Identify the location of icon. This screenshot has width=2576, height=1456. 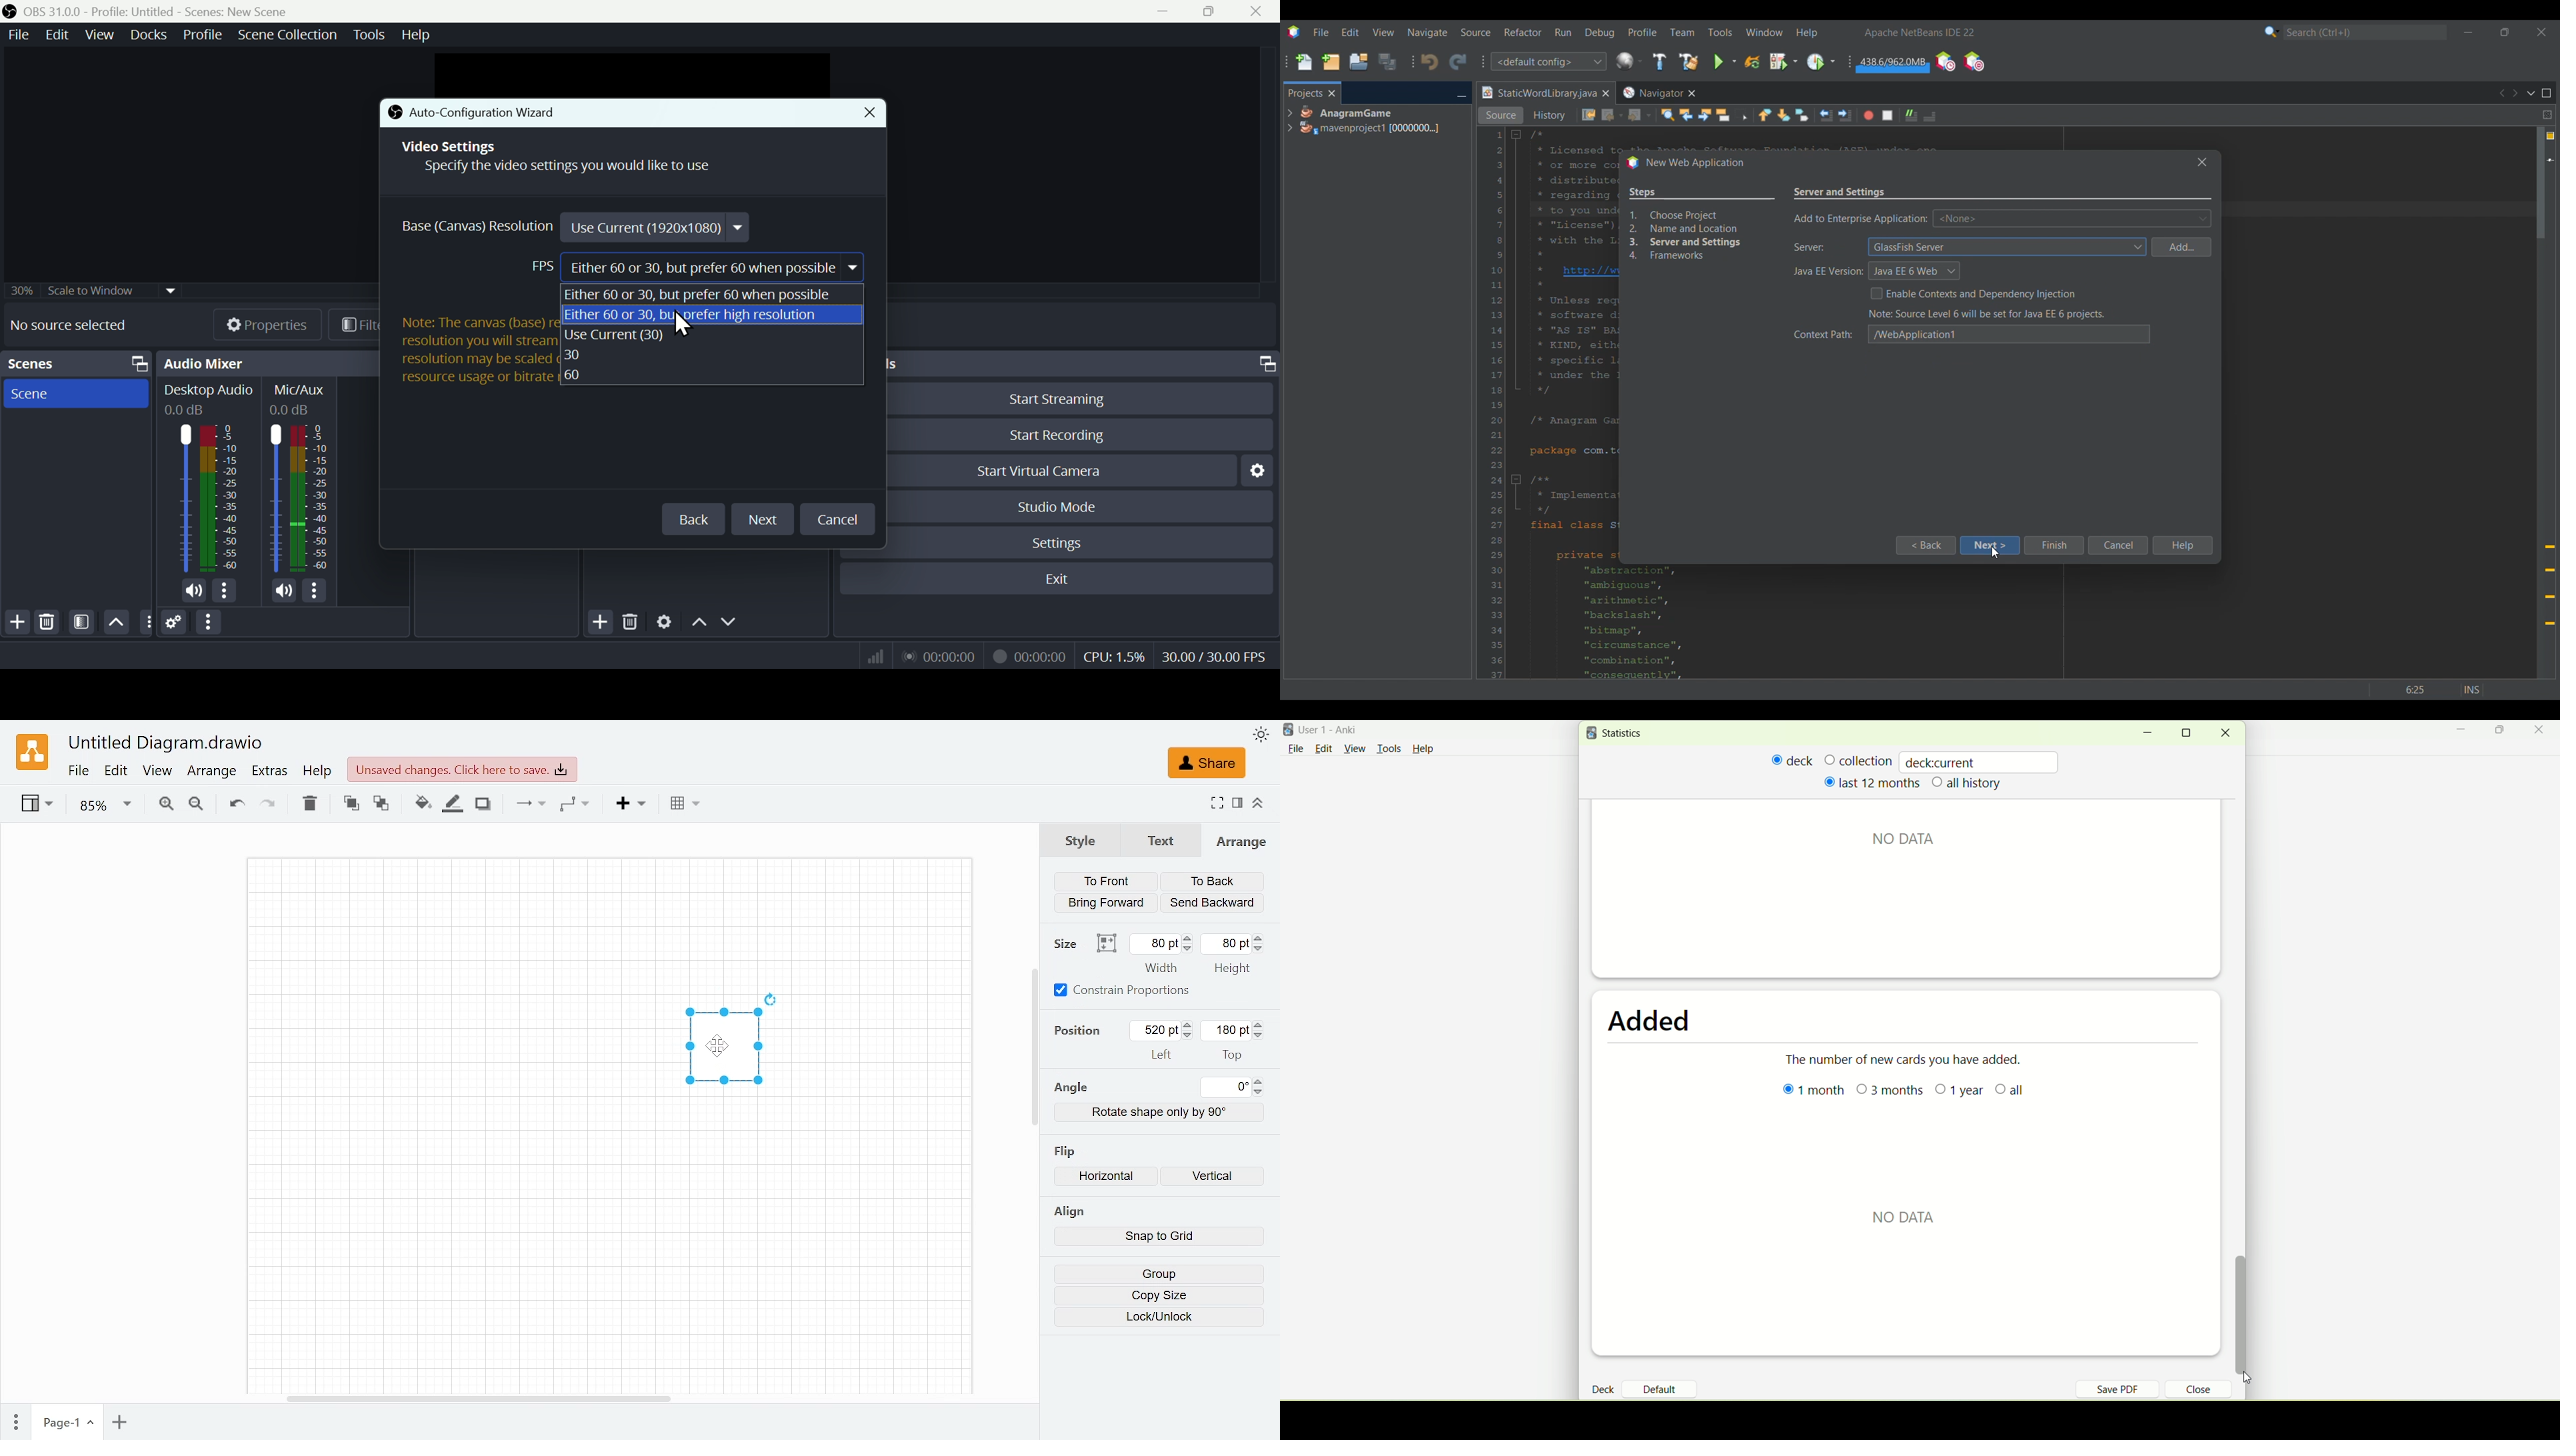
(394, 114).